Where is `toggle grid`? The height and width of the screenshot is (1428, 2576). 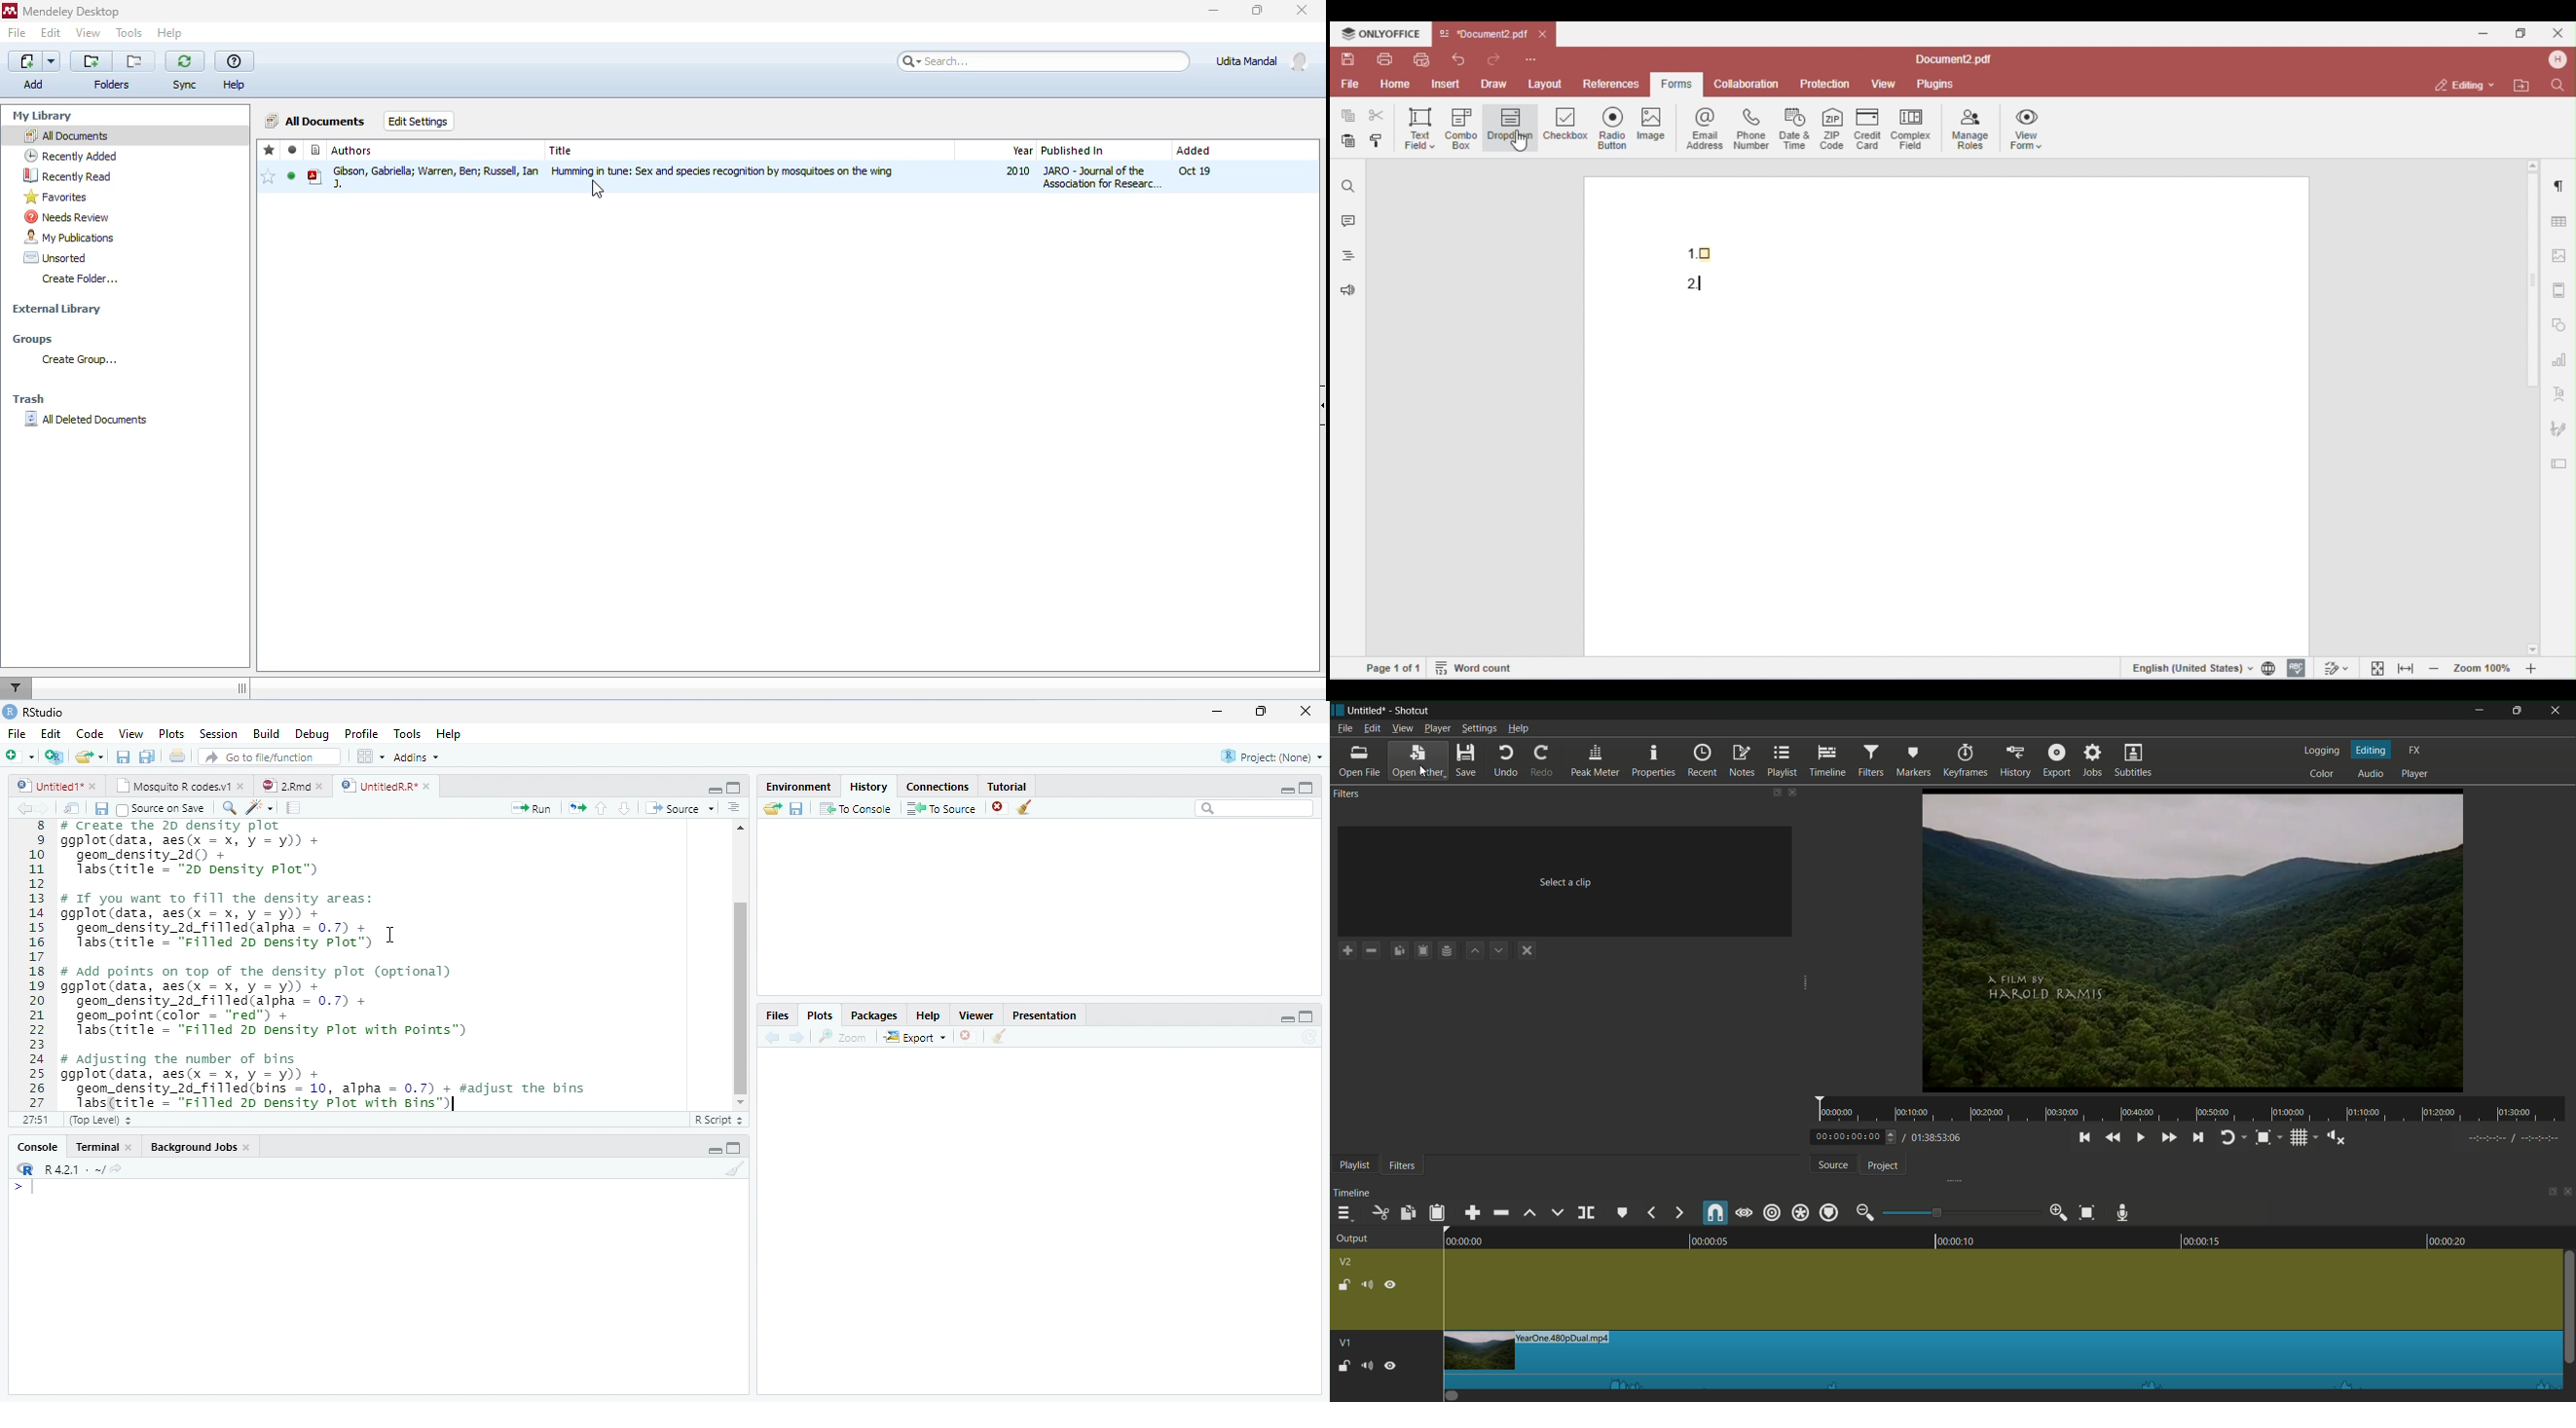 toggle grid is located at coordinates (2298, 1137).